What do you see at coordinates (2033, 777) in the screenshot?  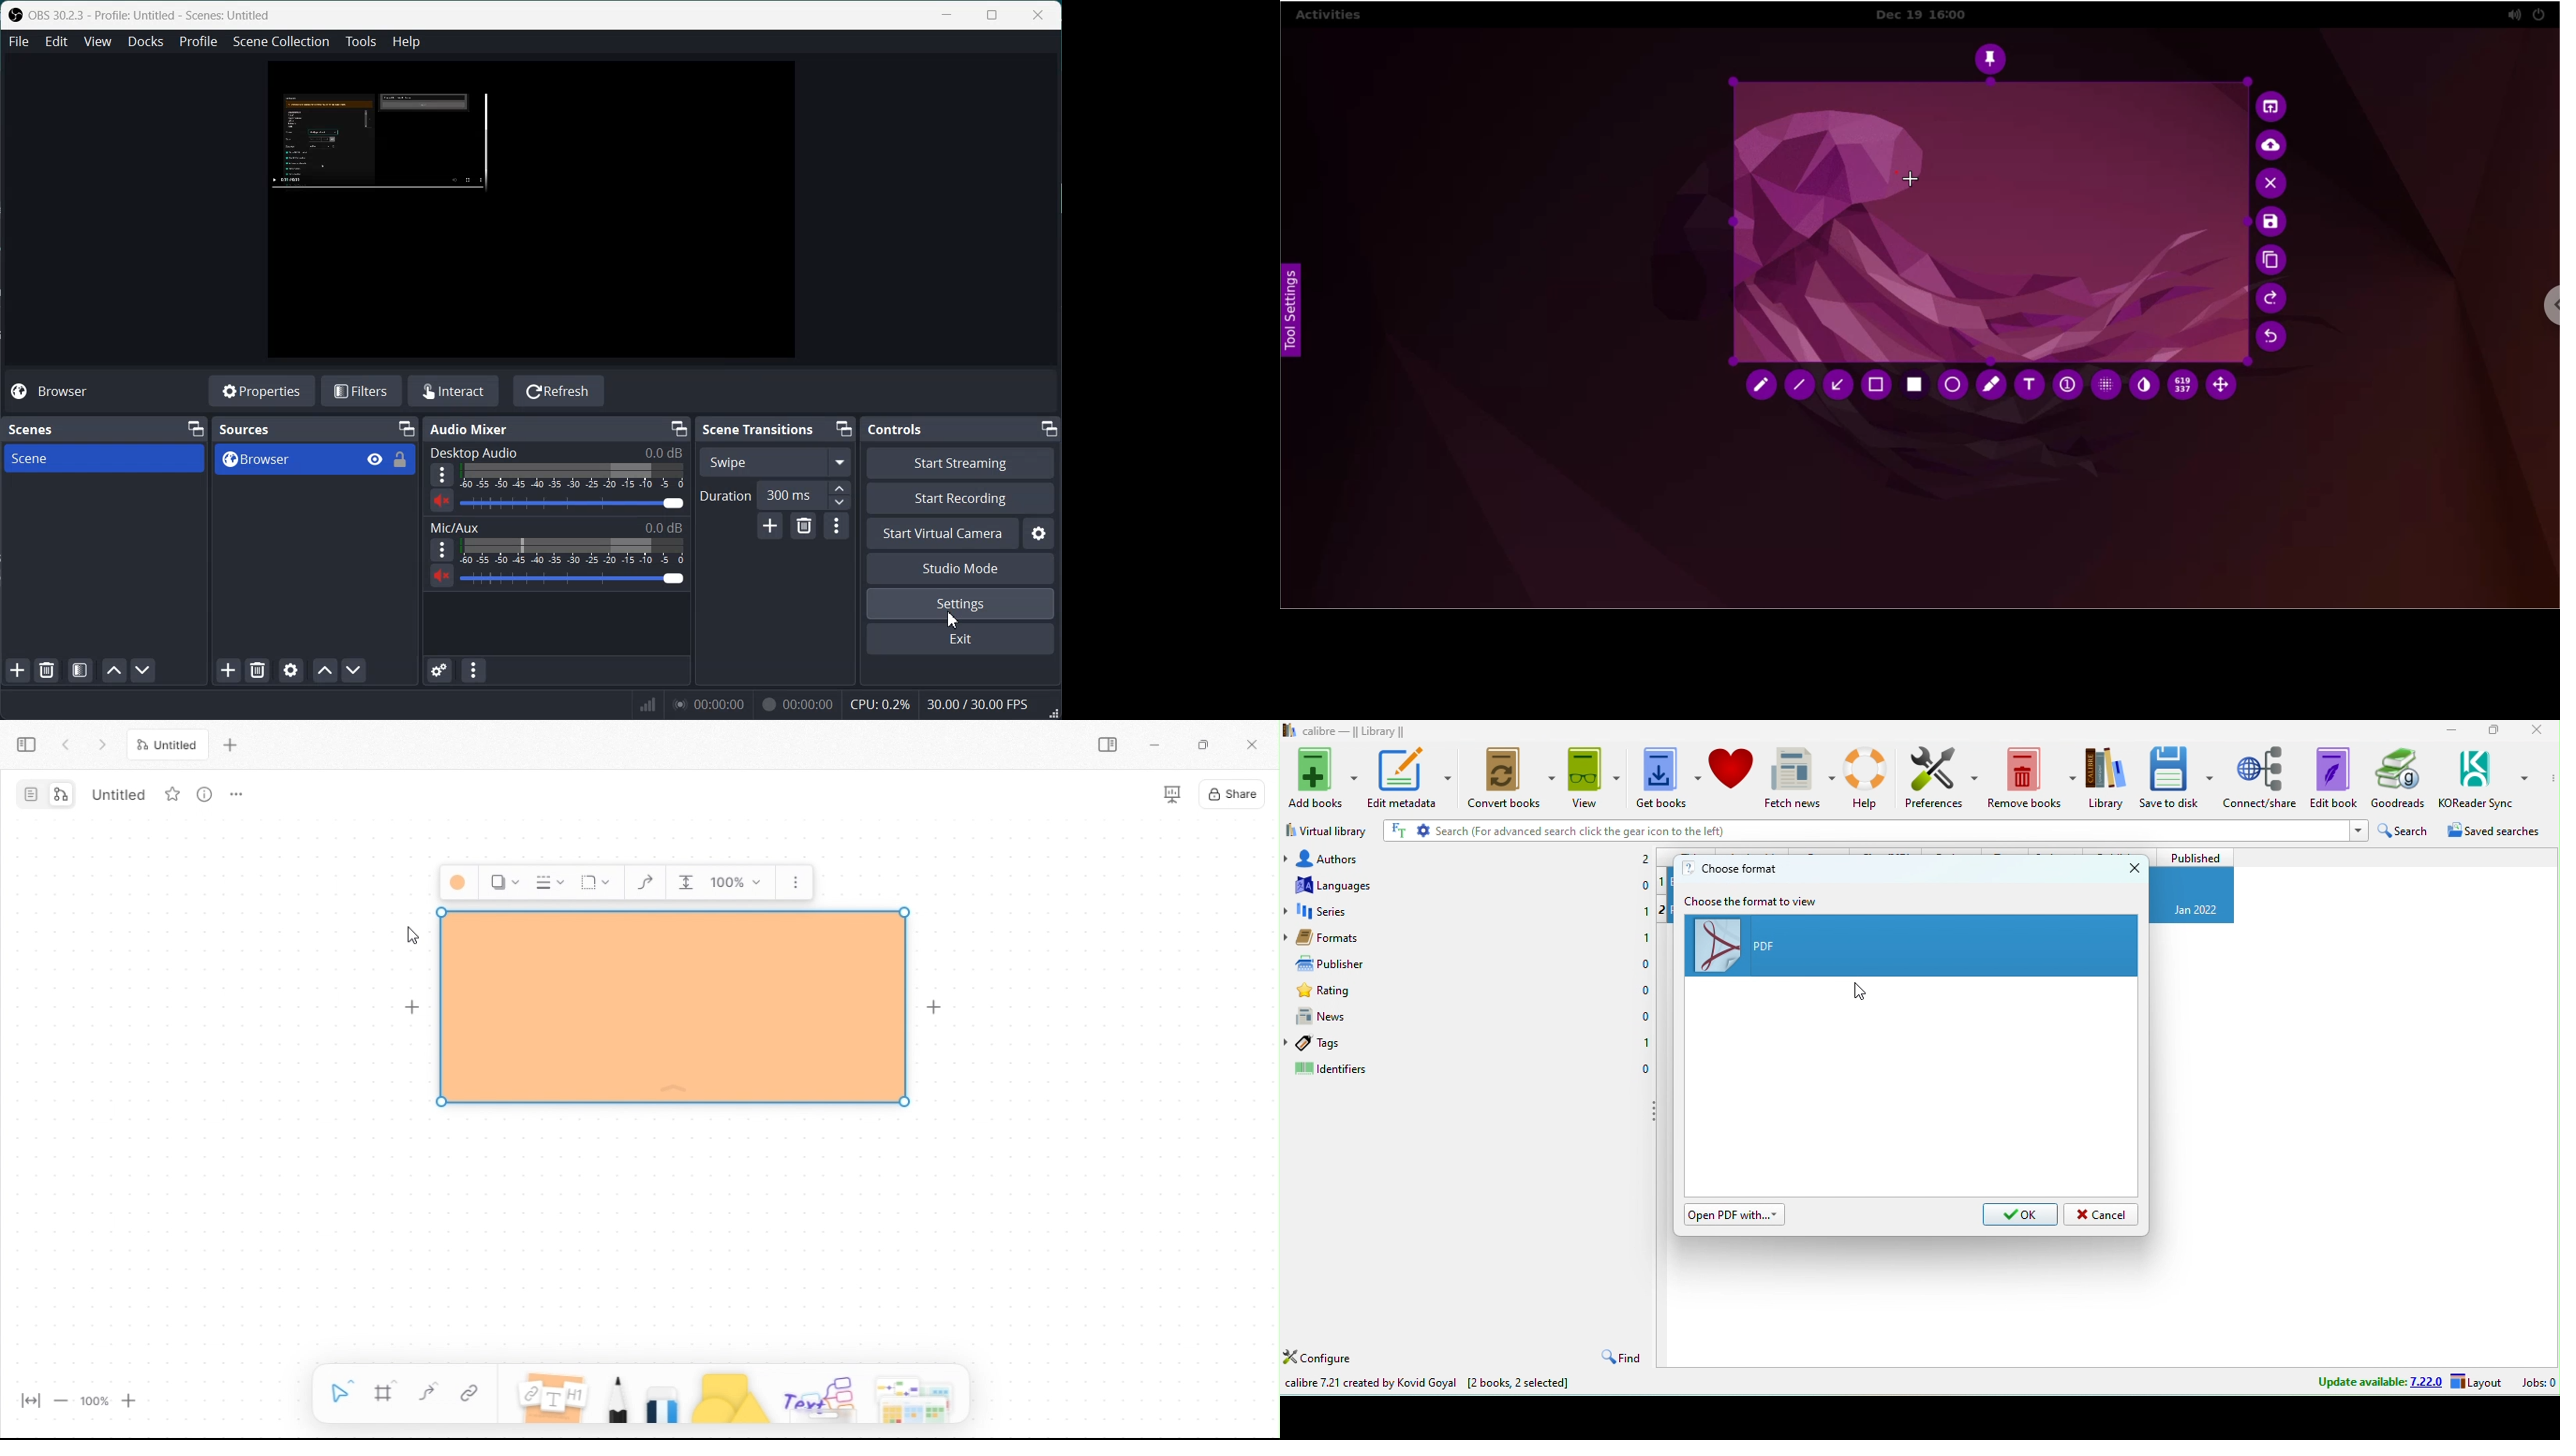 I see `Remove books` at bounding box center [2033, 777].